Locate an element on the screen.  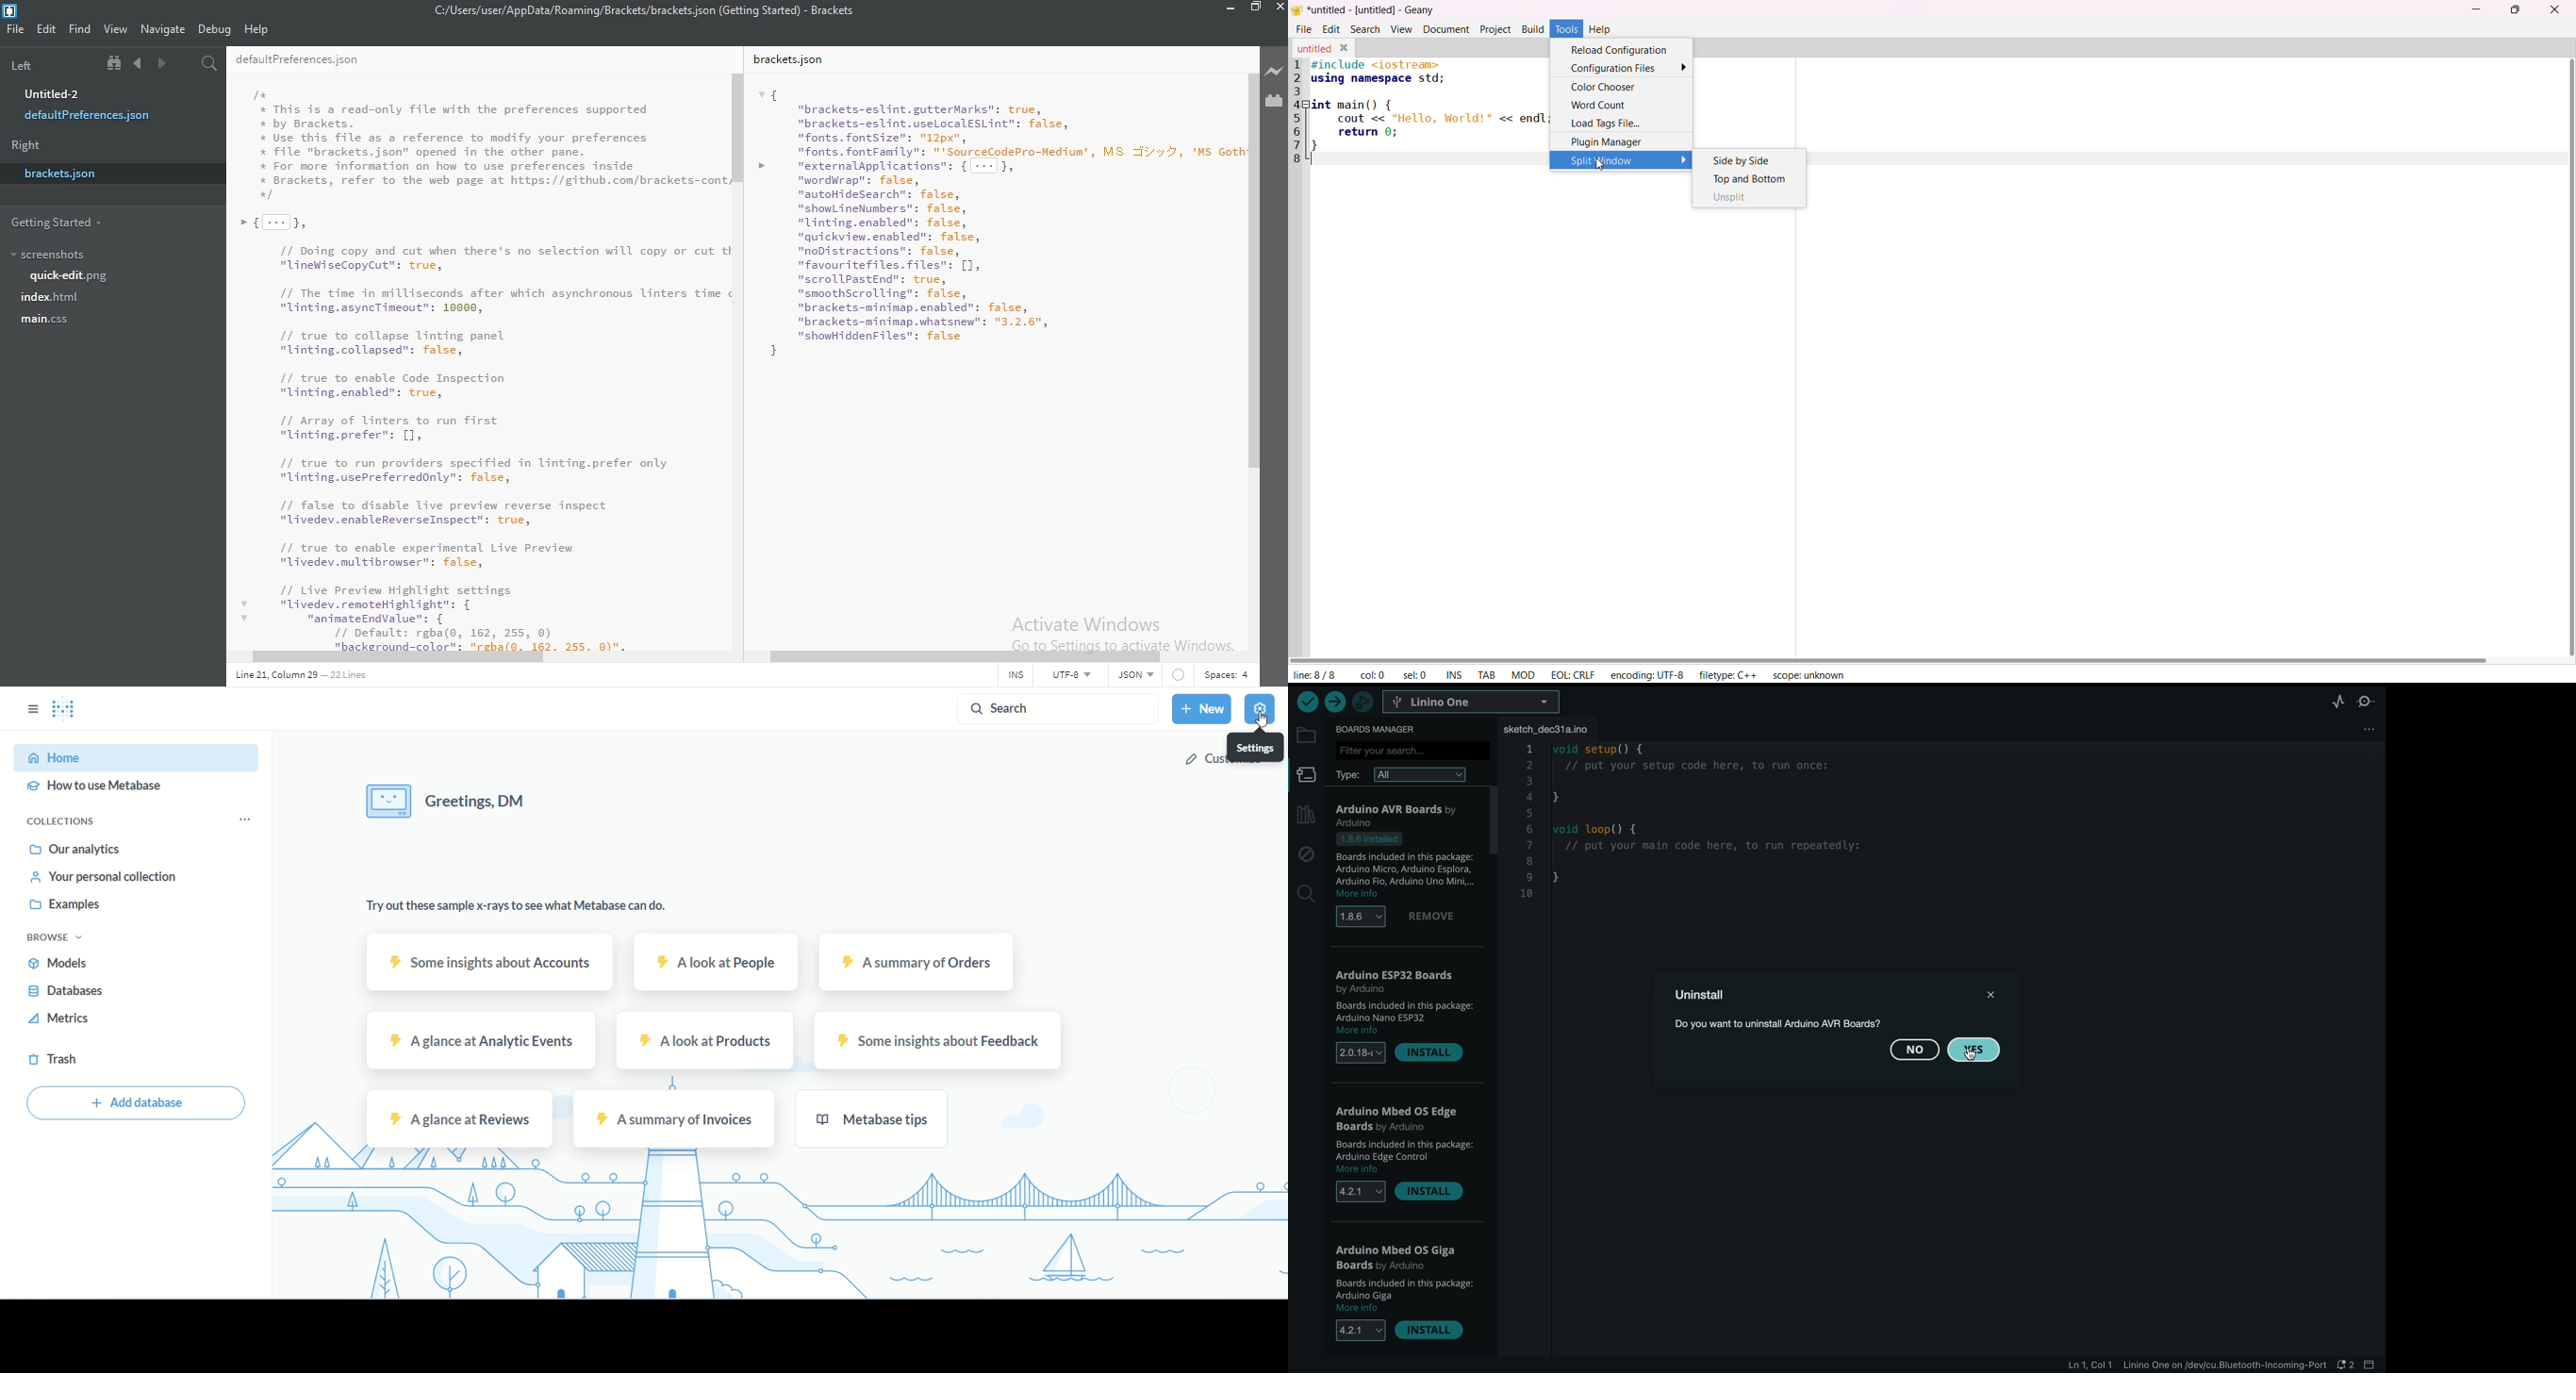
board manager is located at coordinates (1305, 775).